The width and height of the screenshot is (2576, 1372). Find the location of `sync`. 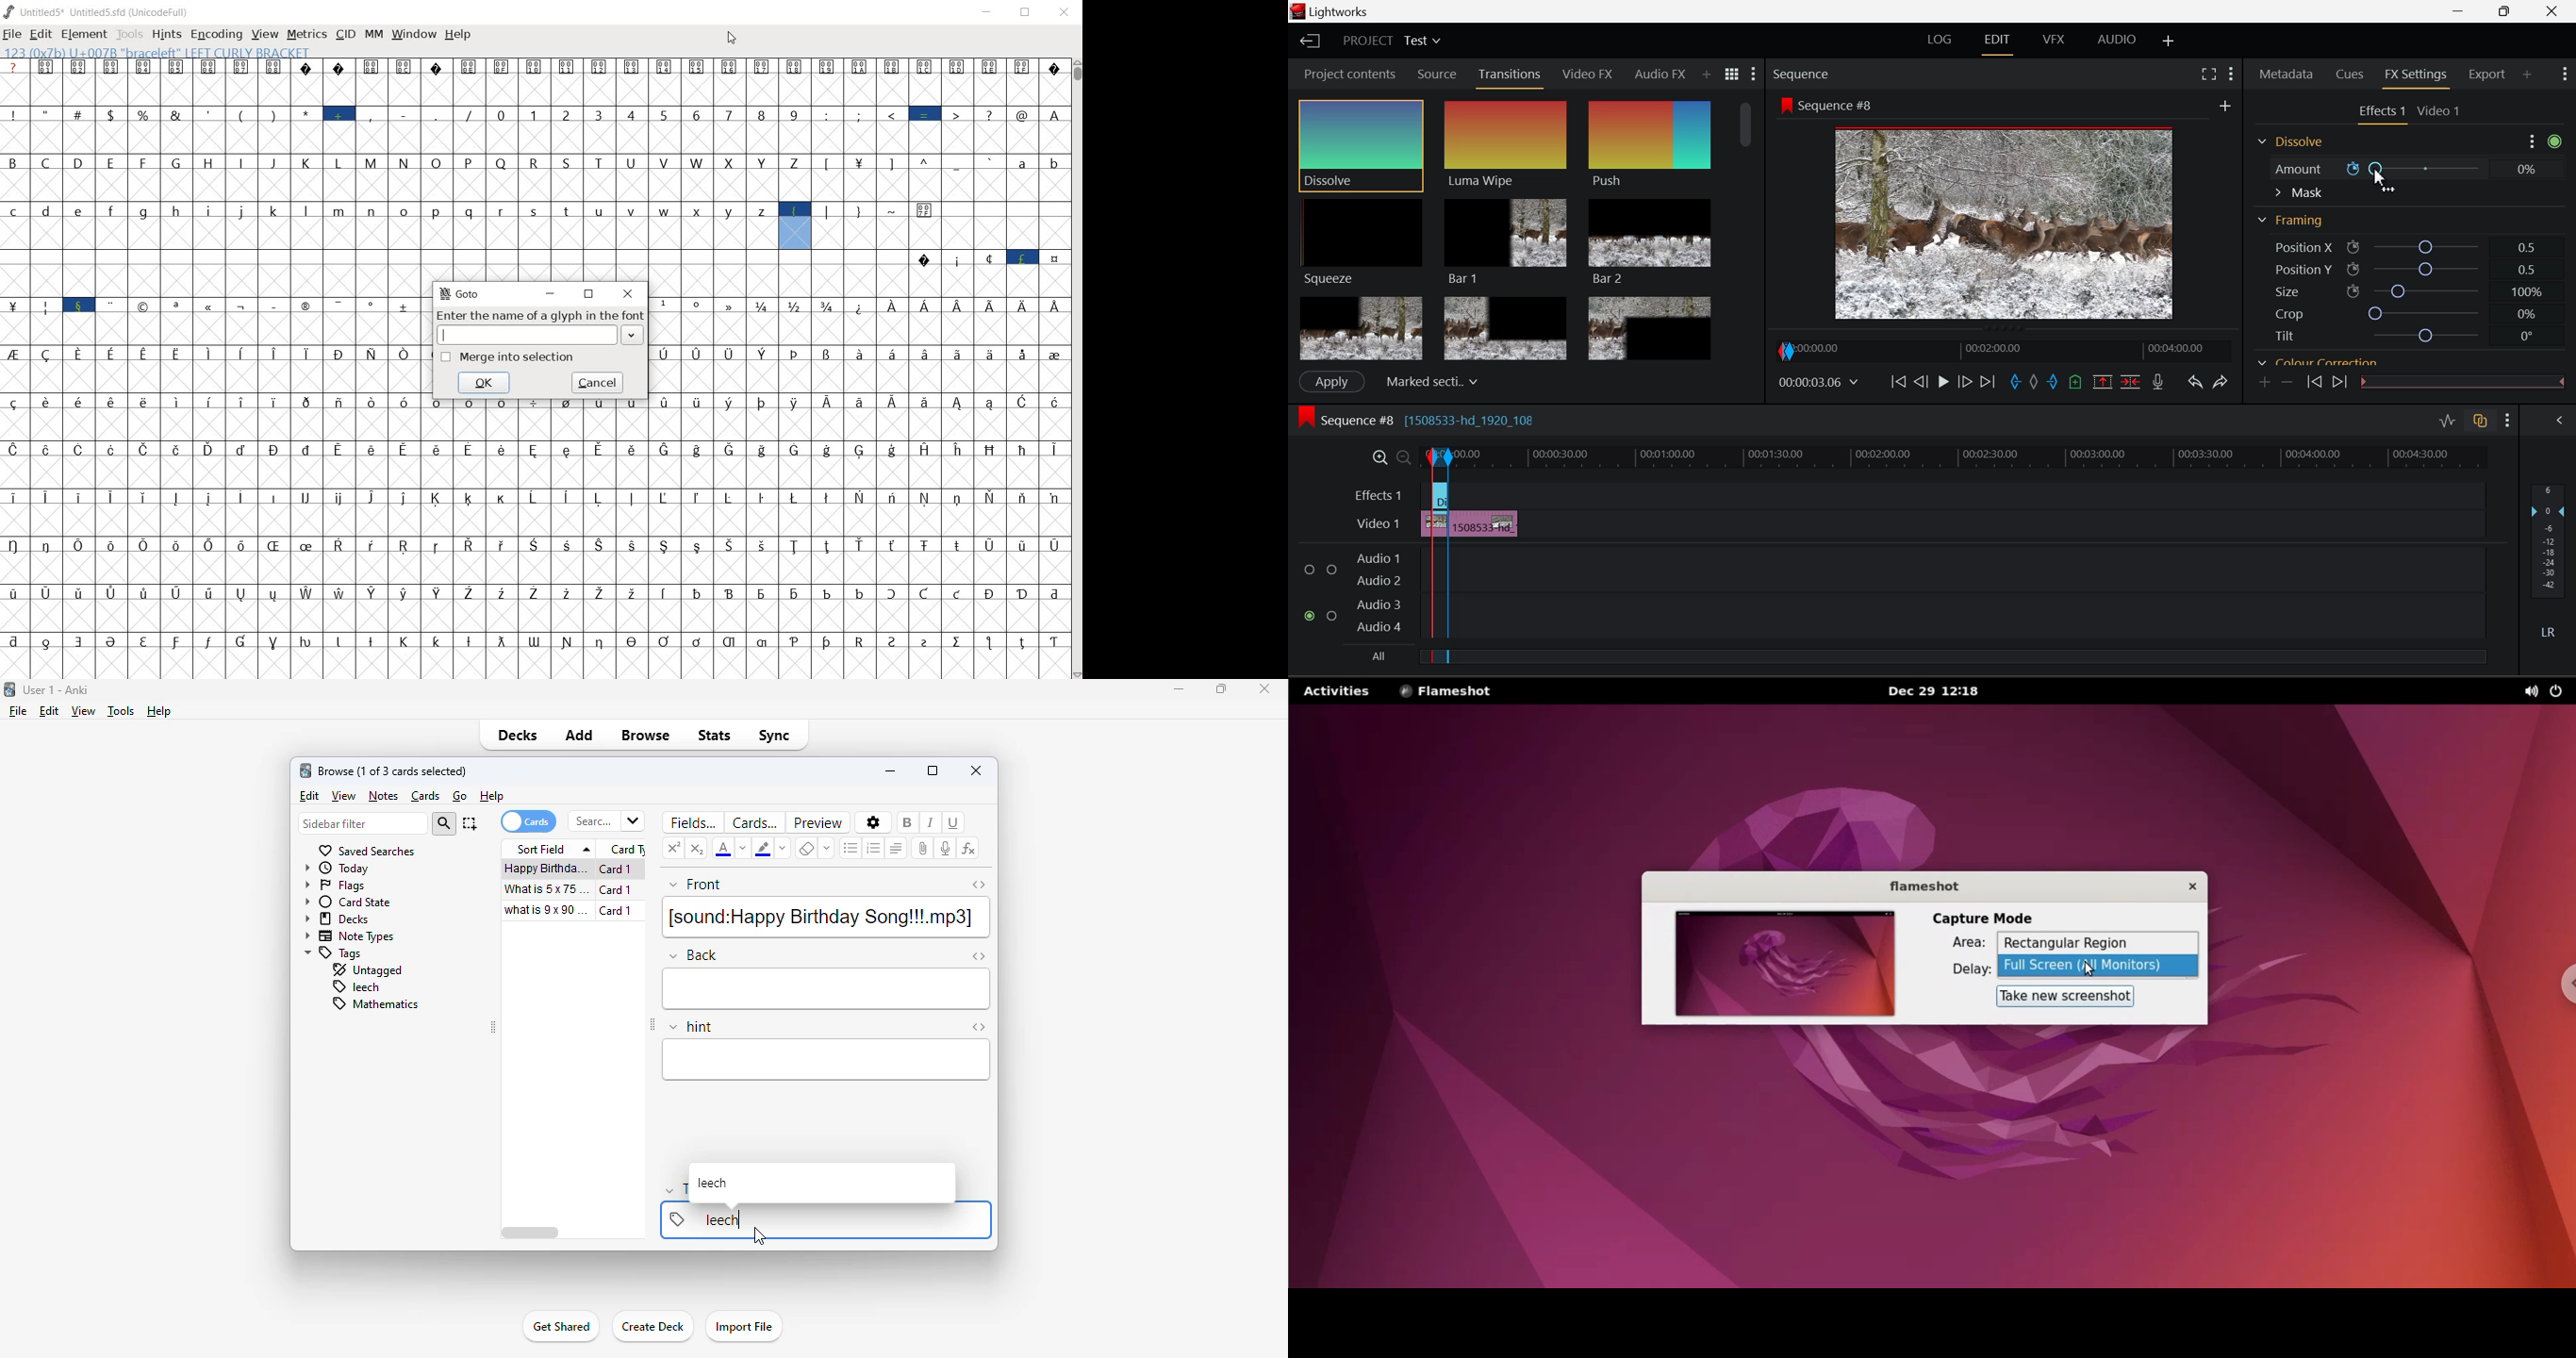

sync is located at coordinates (774, 735).